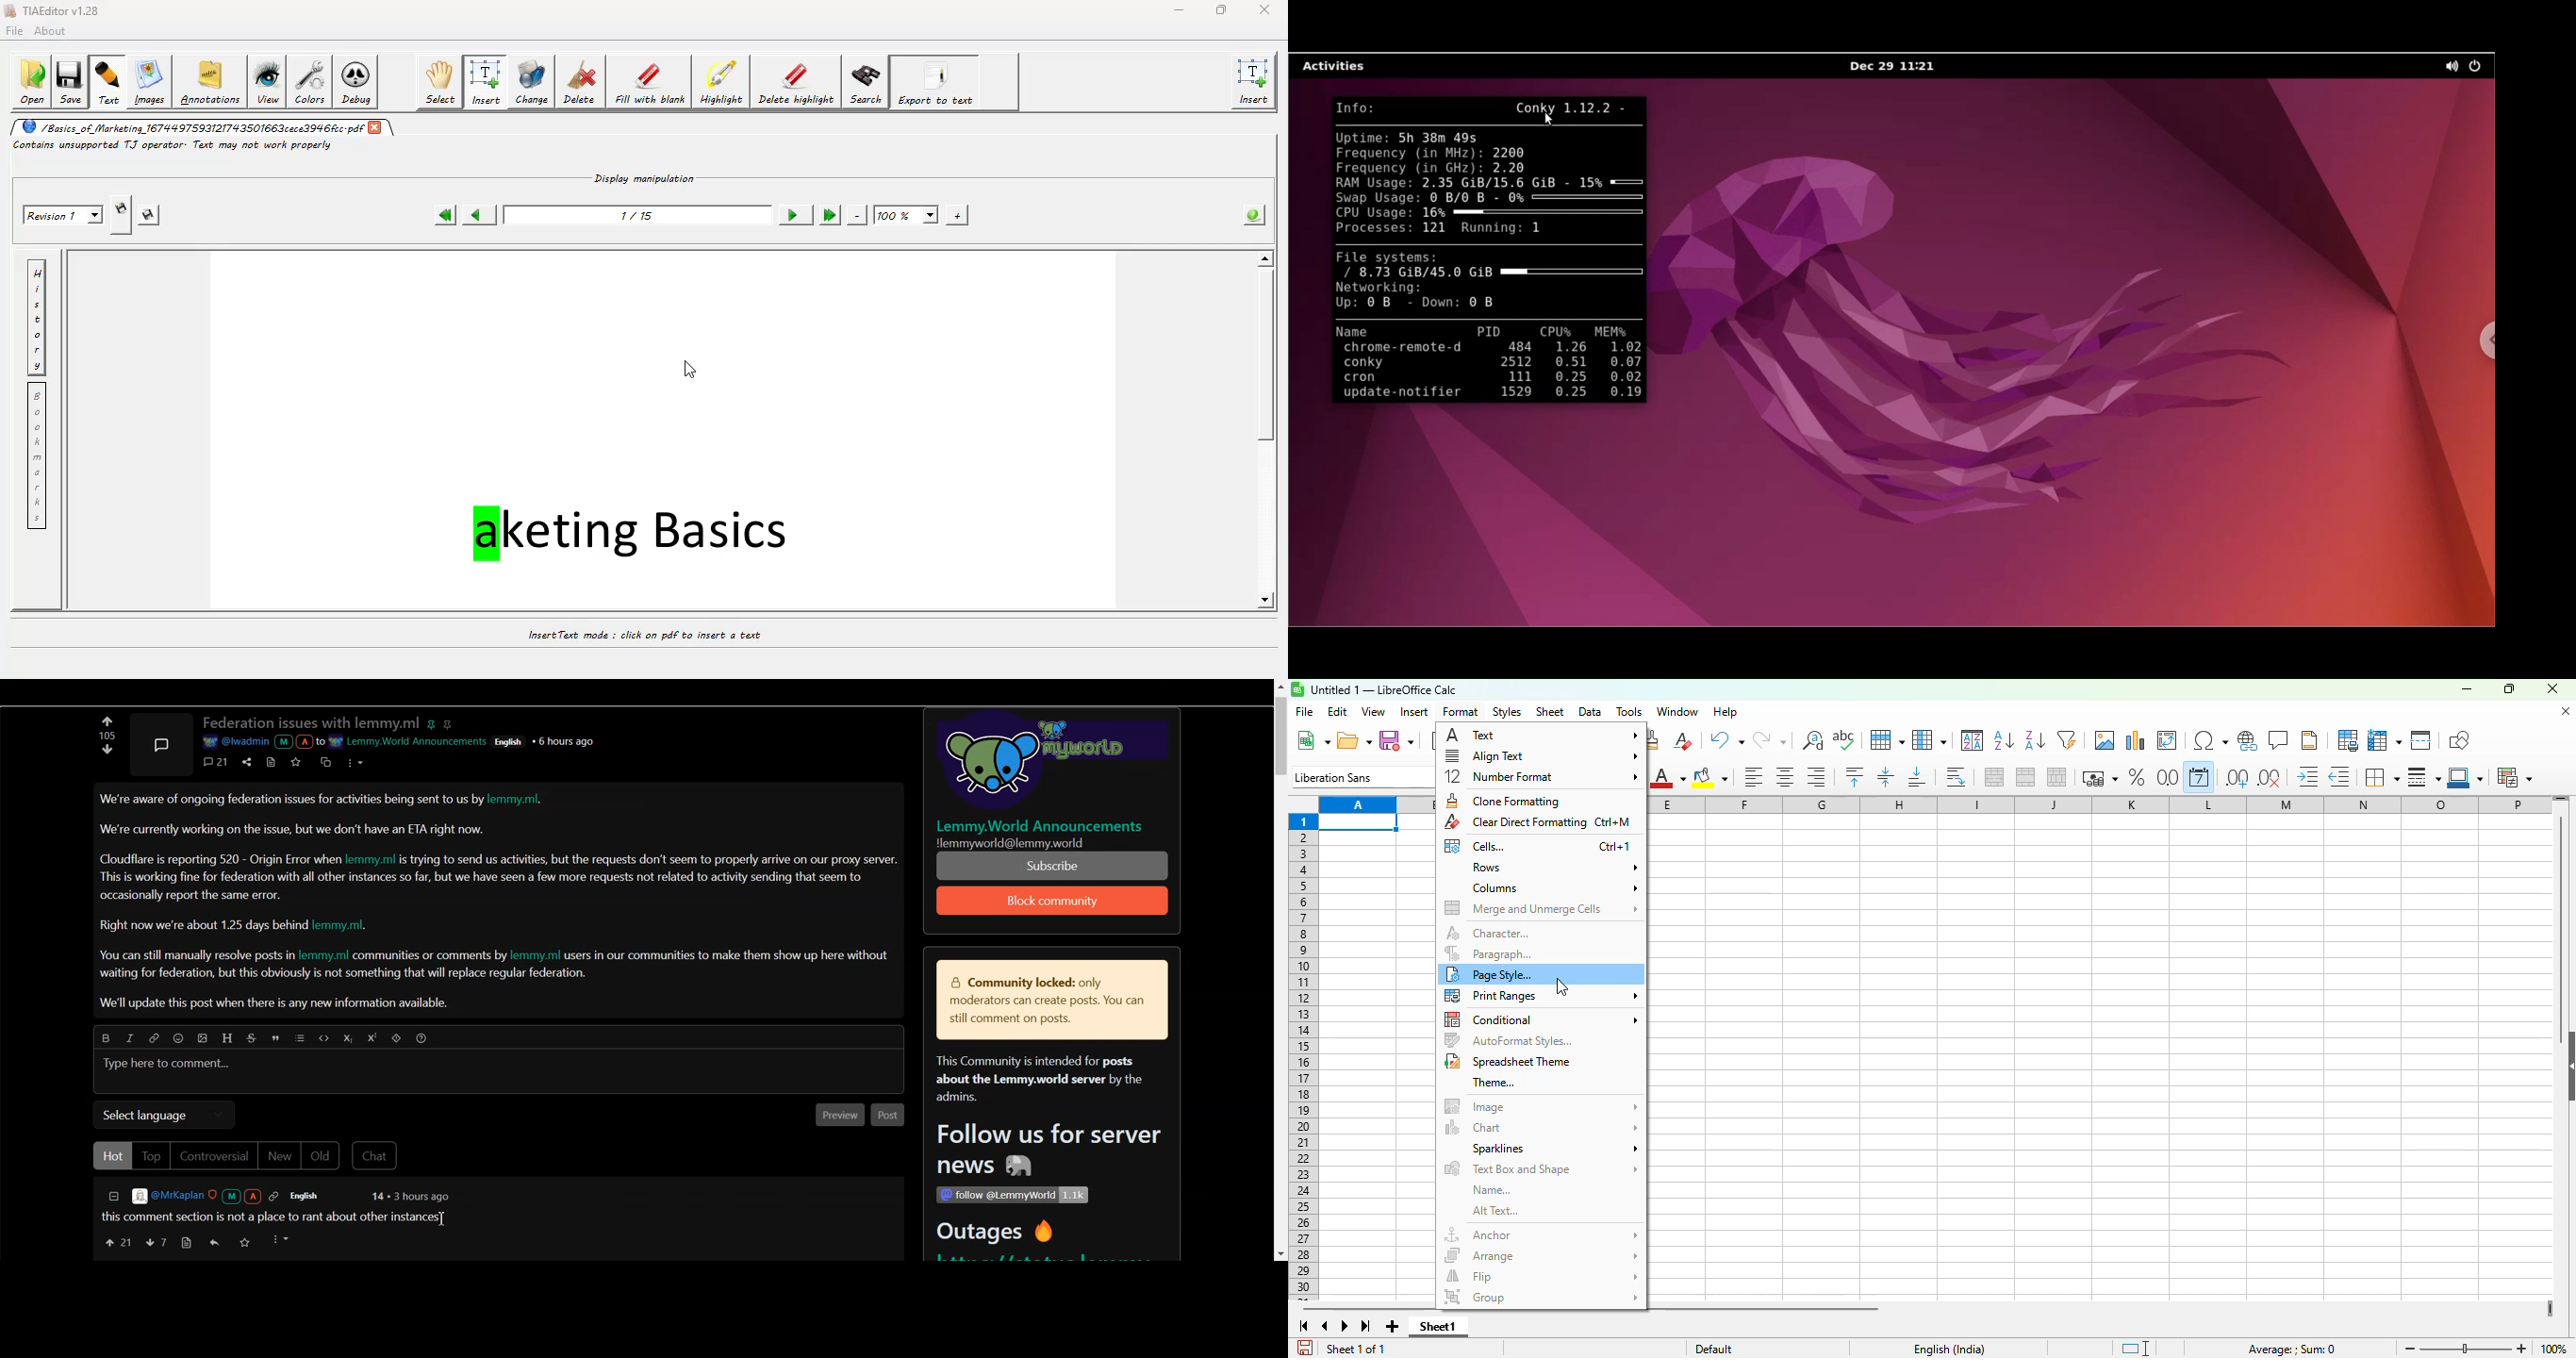  I want to click on Sorting Help, so click(423, 1038).